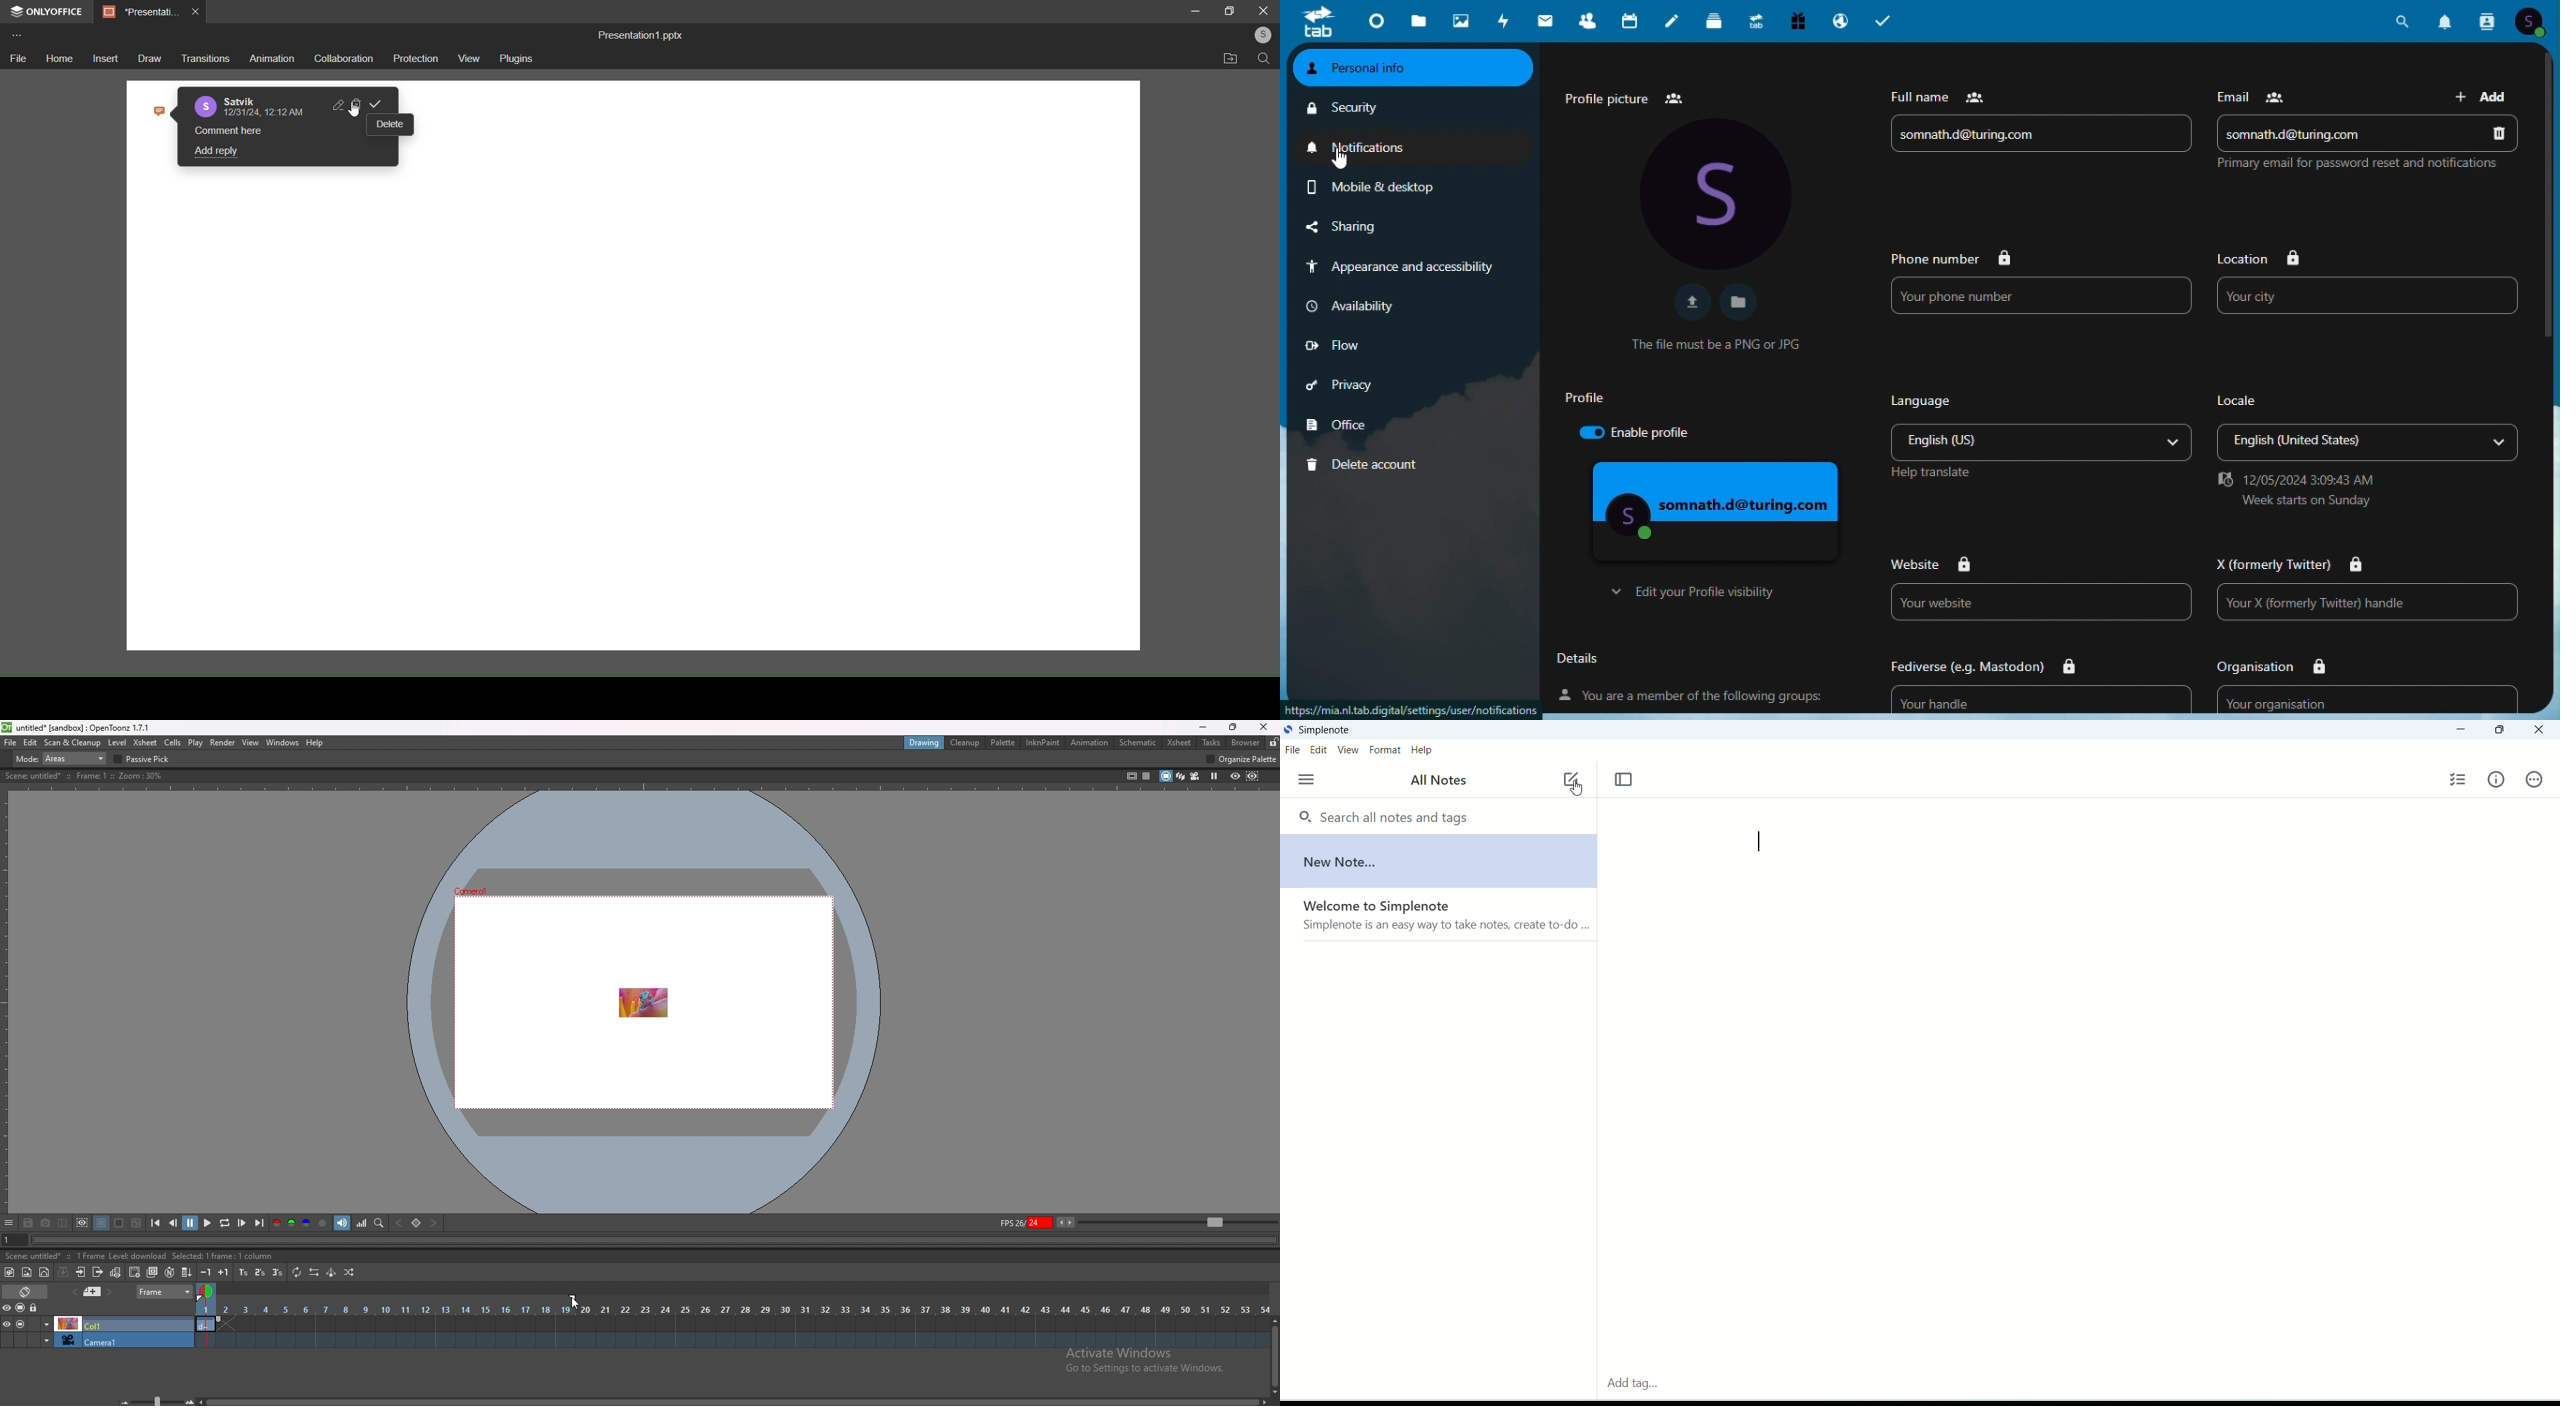 This screenshot has width=2576, height=1428. I want to click on minimize, so click(1196, 11).